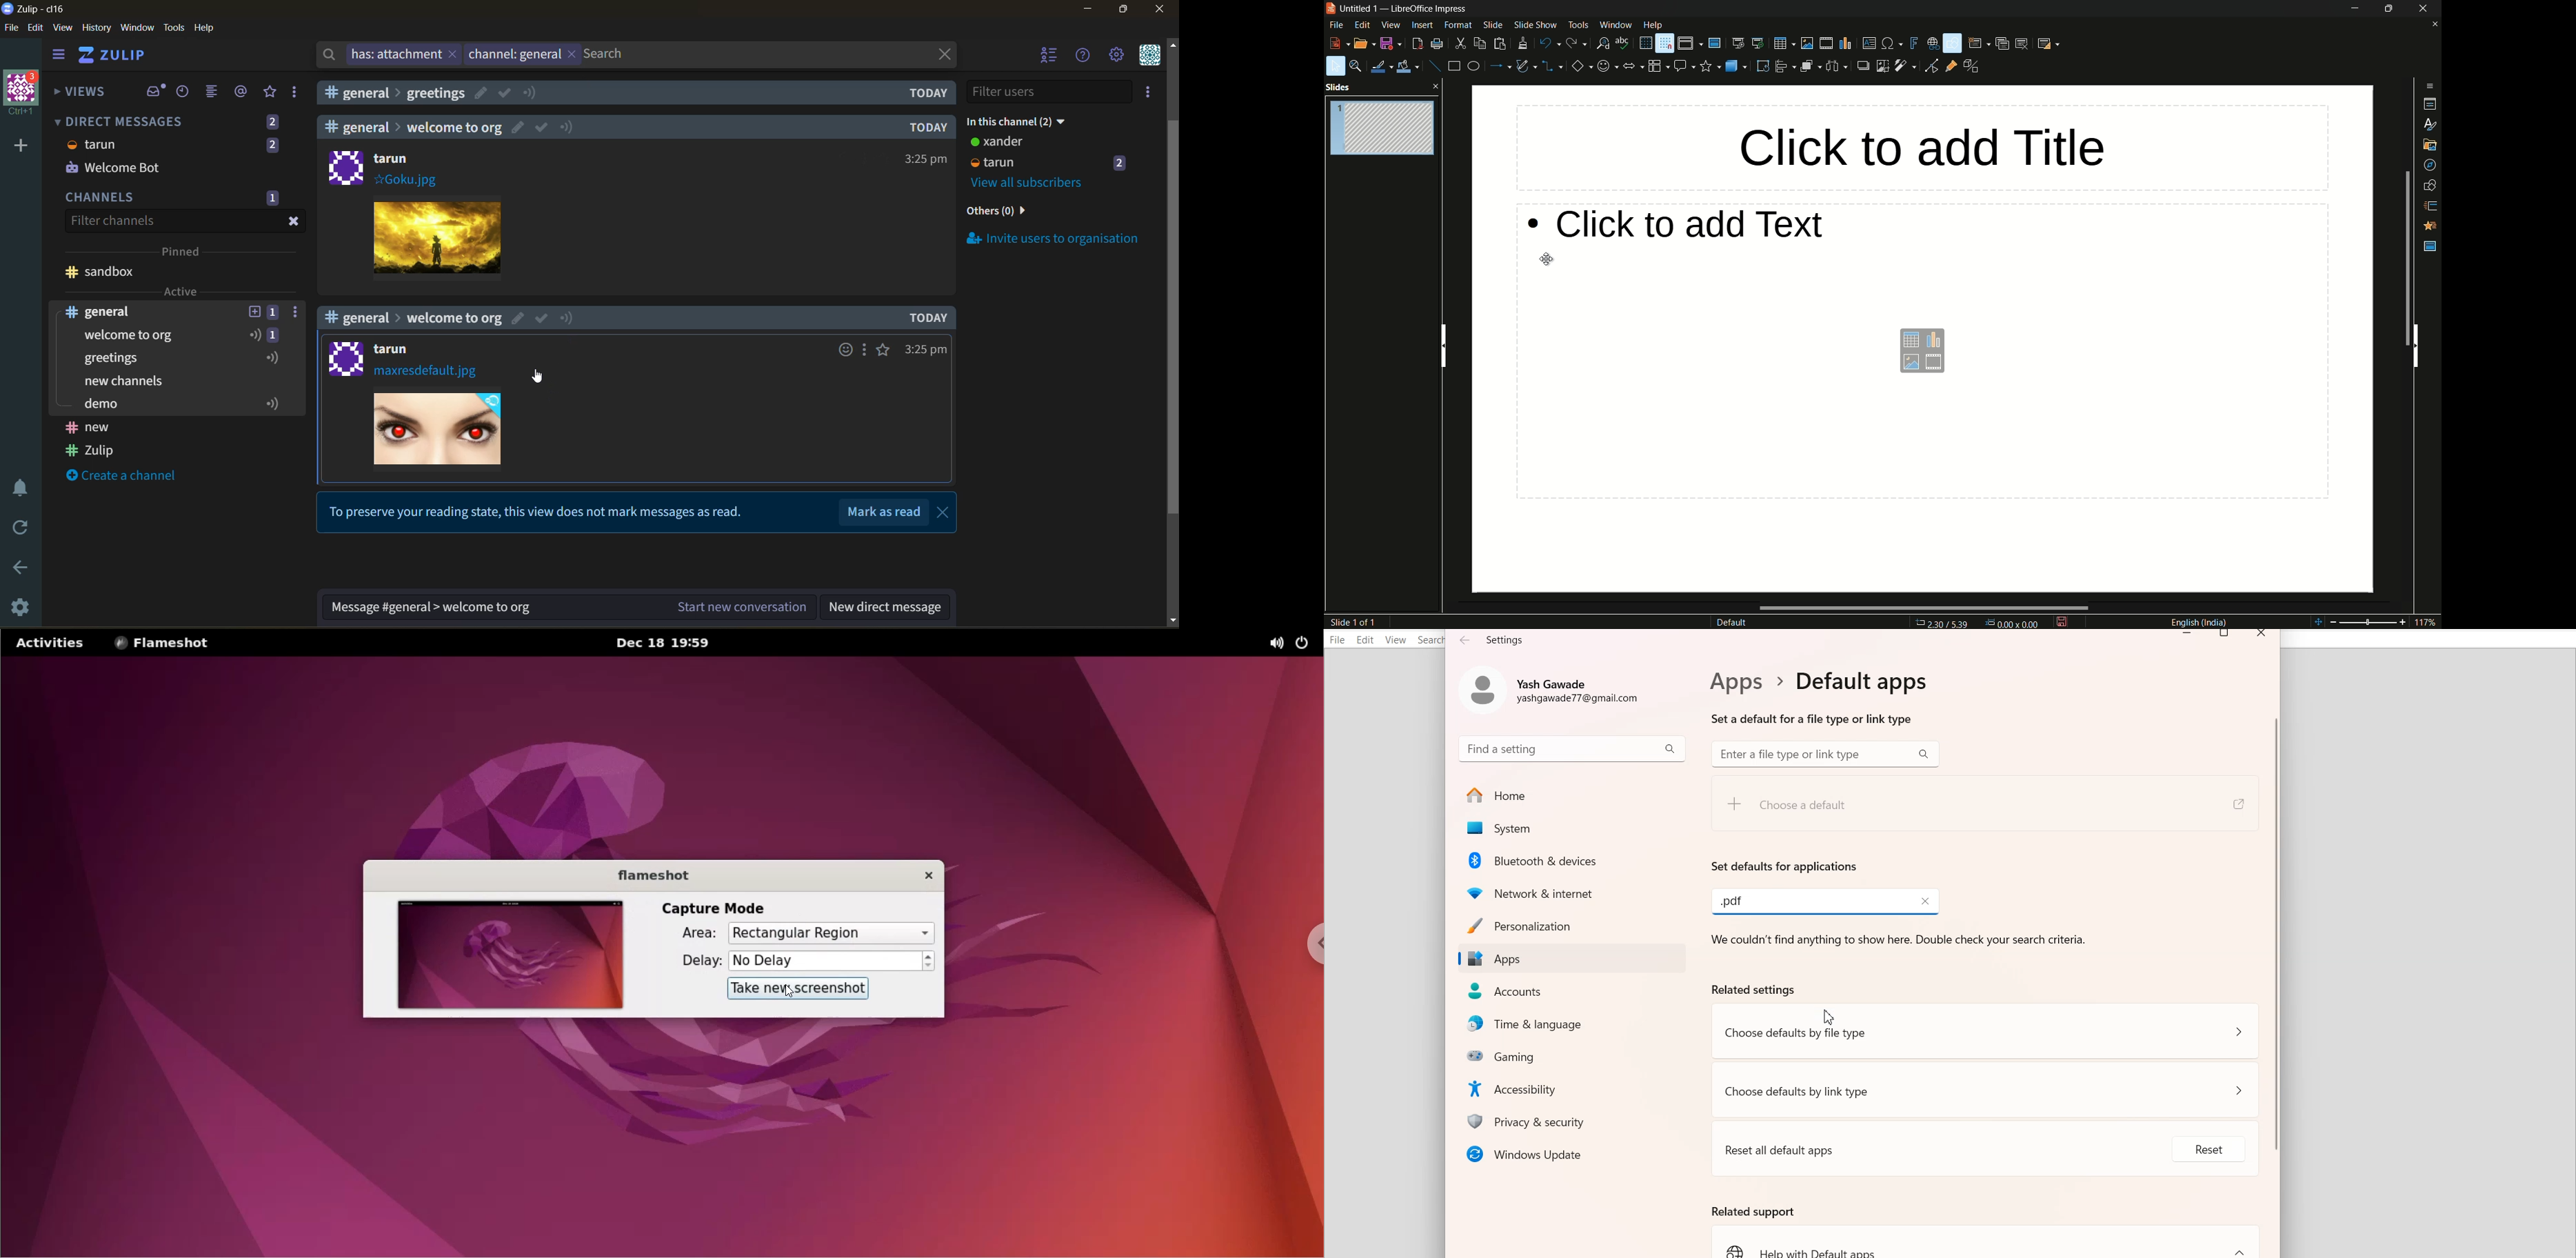  What do you see at coordinates (1576, 1055) in the screenshot?
I see `Gaming` at bounding box center [1576, 1055].